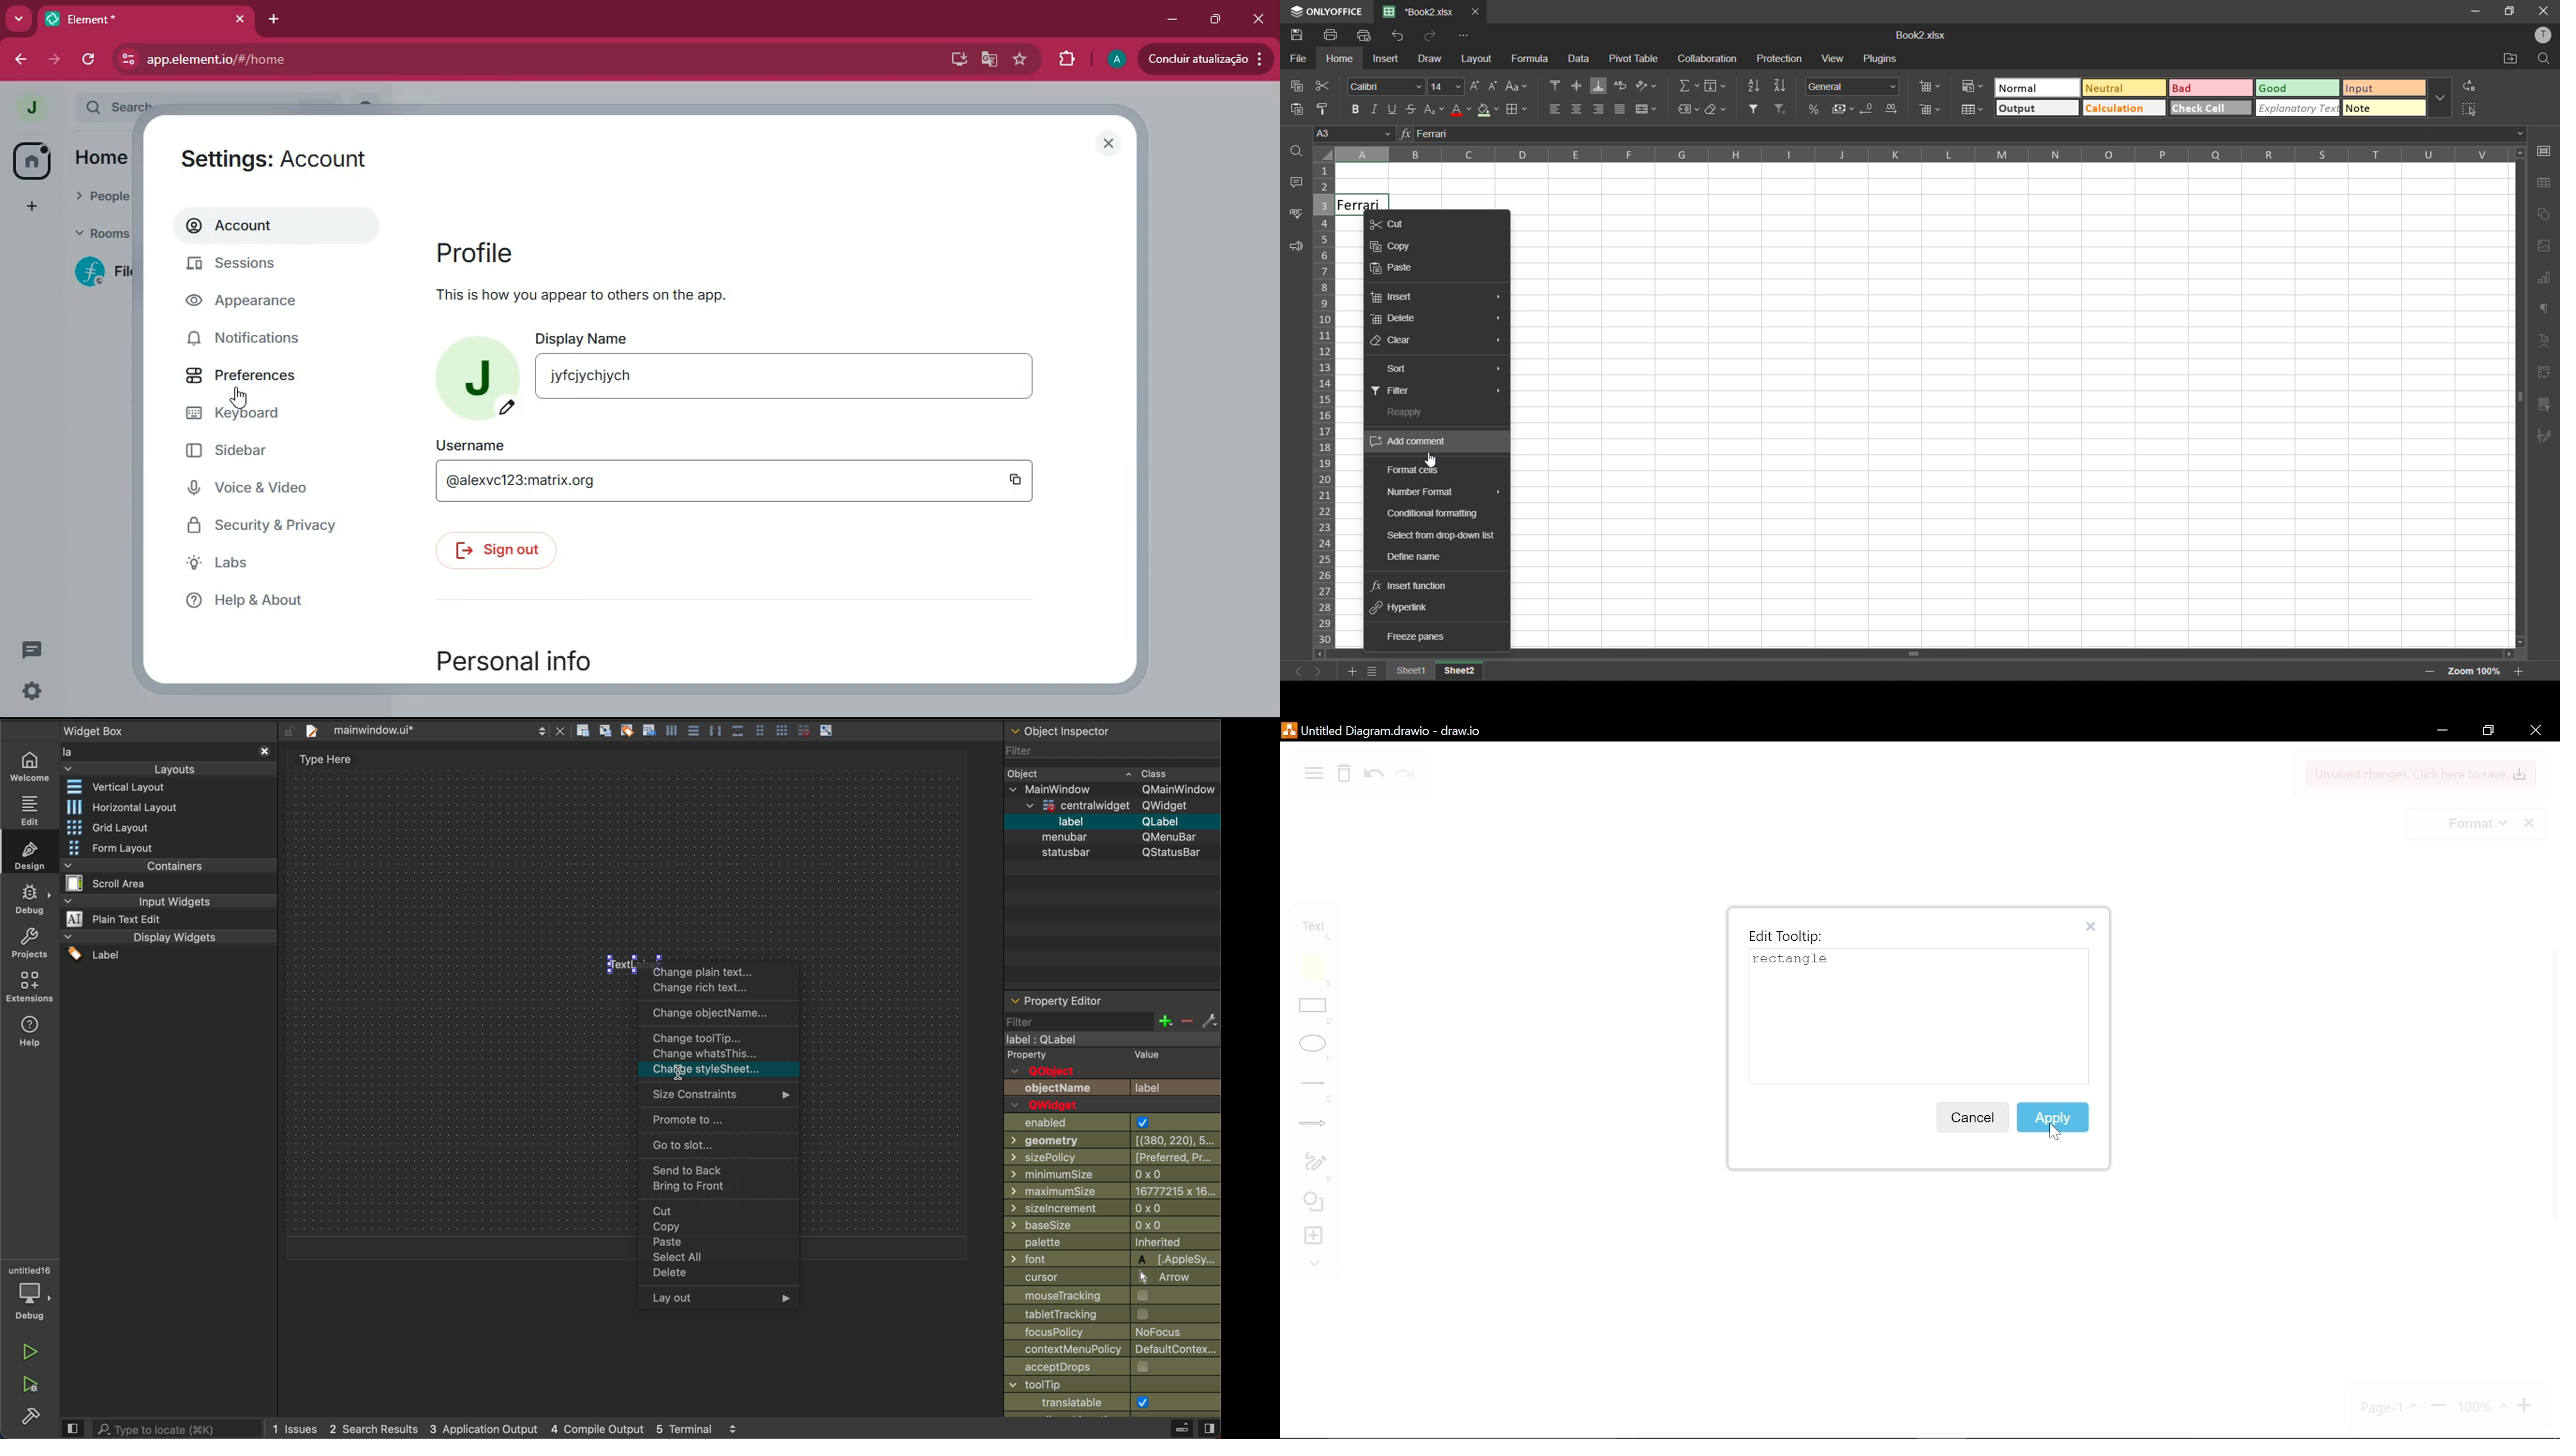  Describe the element at coordinates (1290, 730) in the screenshot. I see `draw.io logo` at that location.